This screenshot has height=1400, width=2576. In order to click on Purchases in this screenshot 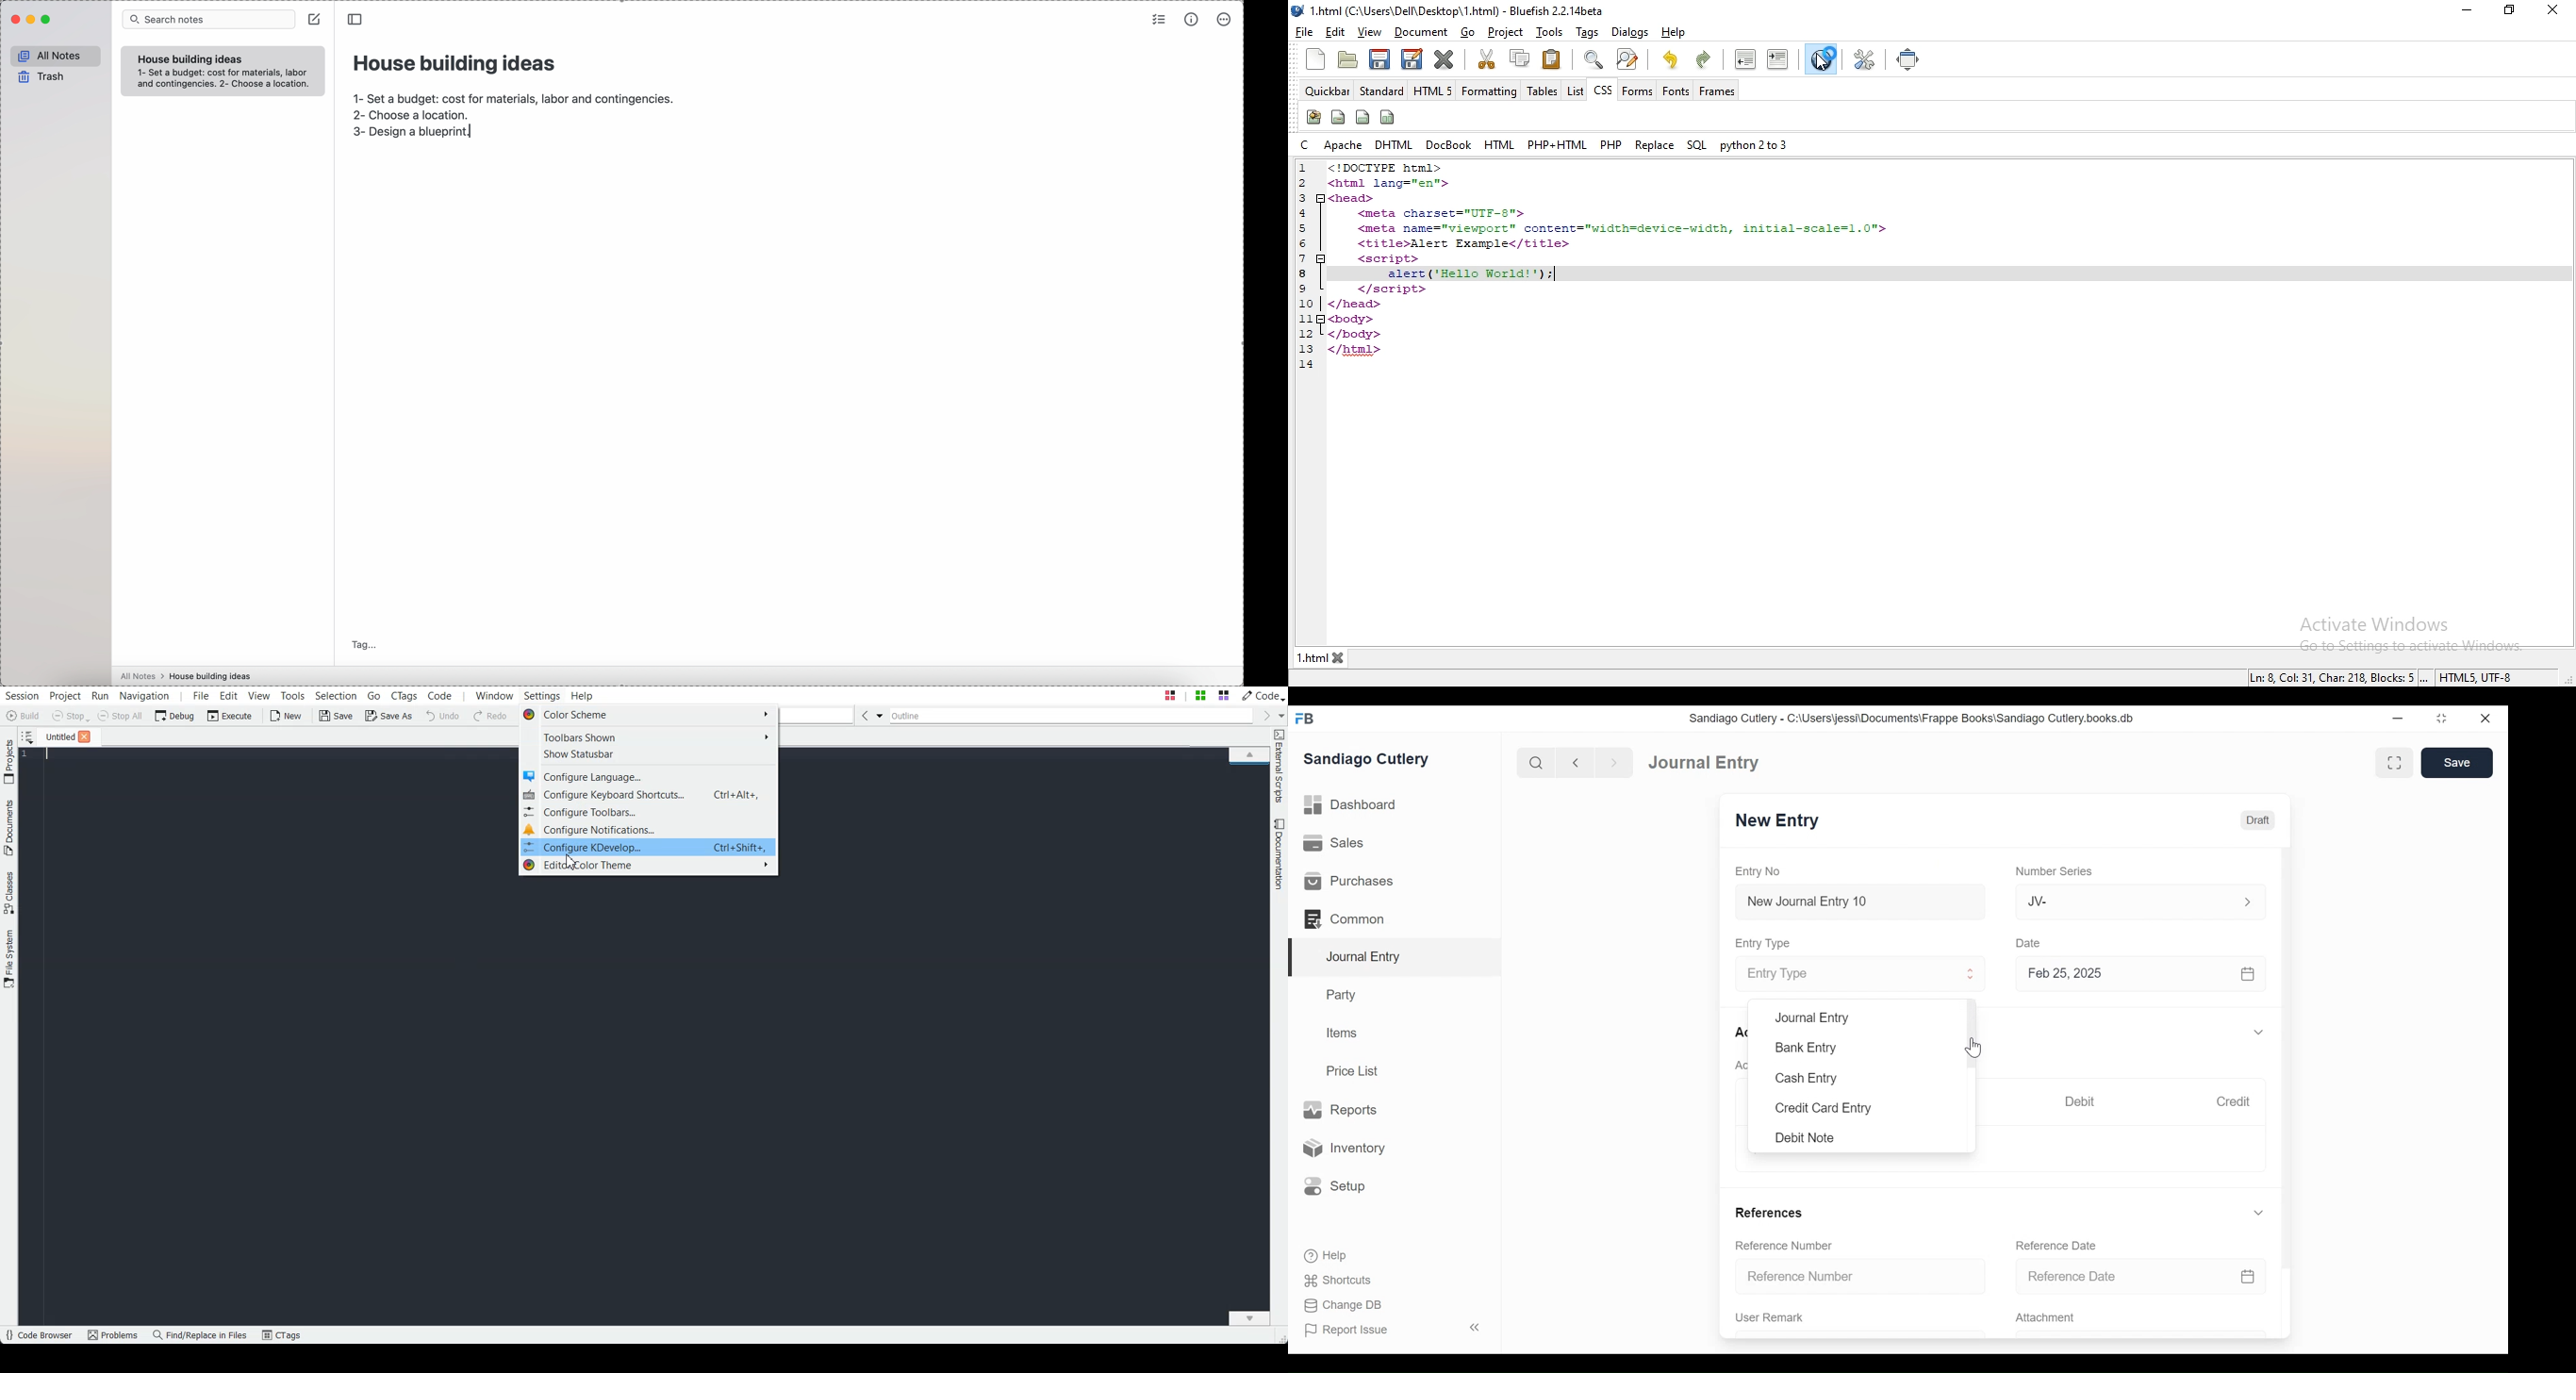, I will do `click(1349, 882)`.